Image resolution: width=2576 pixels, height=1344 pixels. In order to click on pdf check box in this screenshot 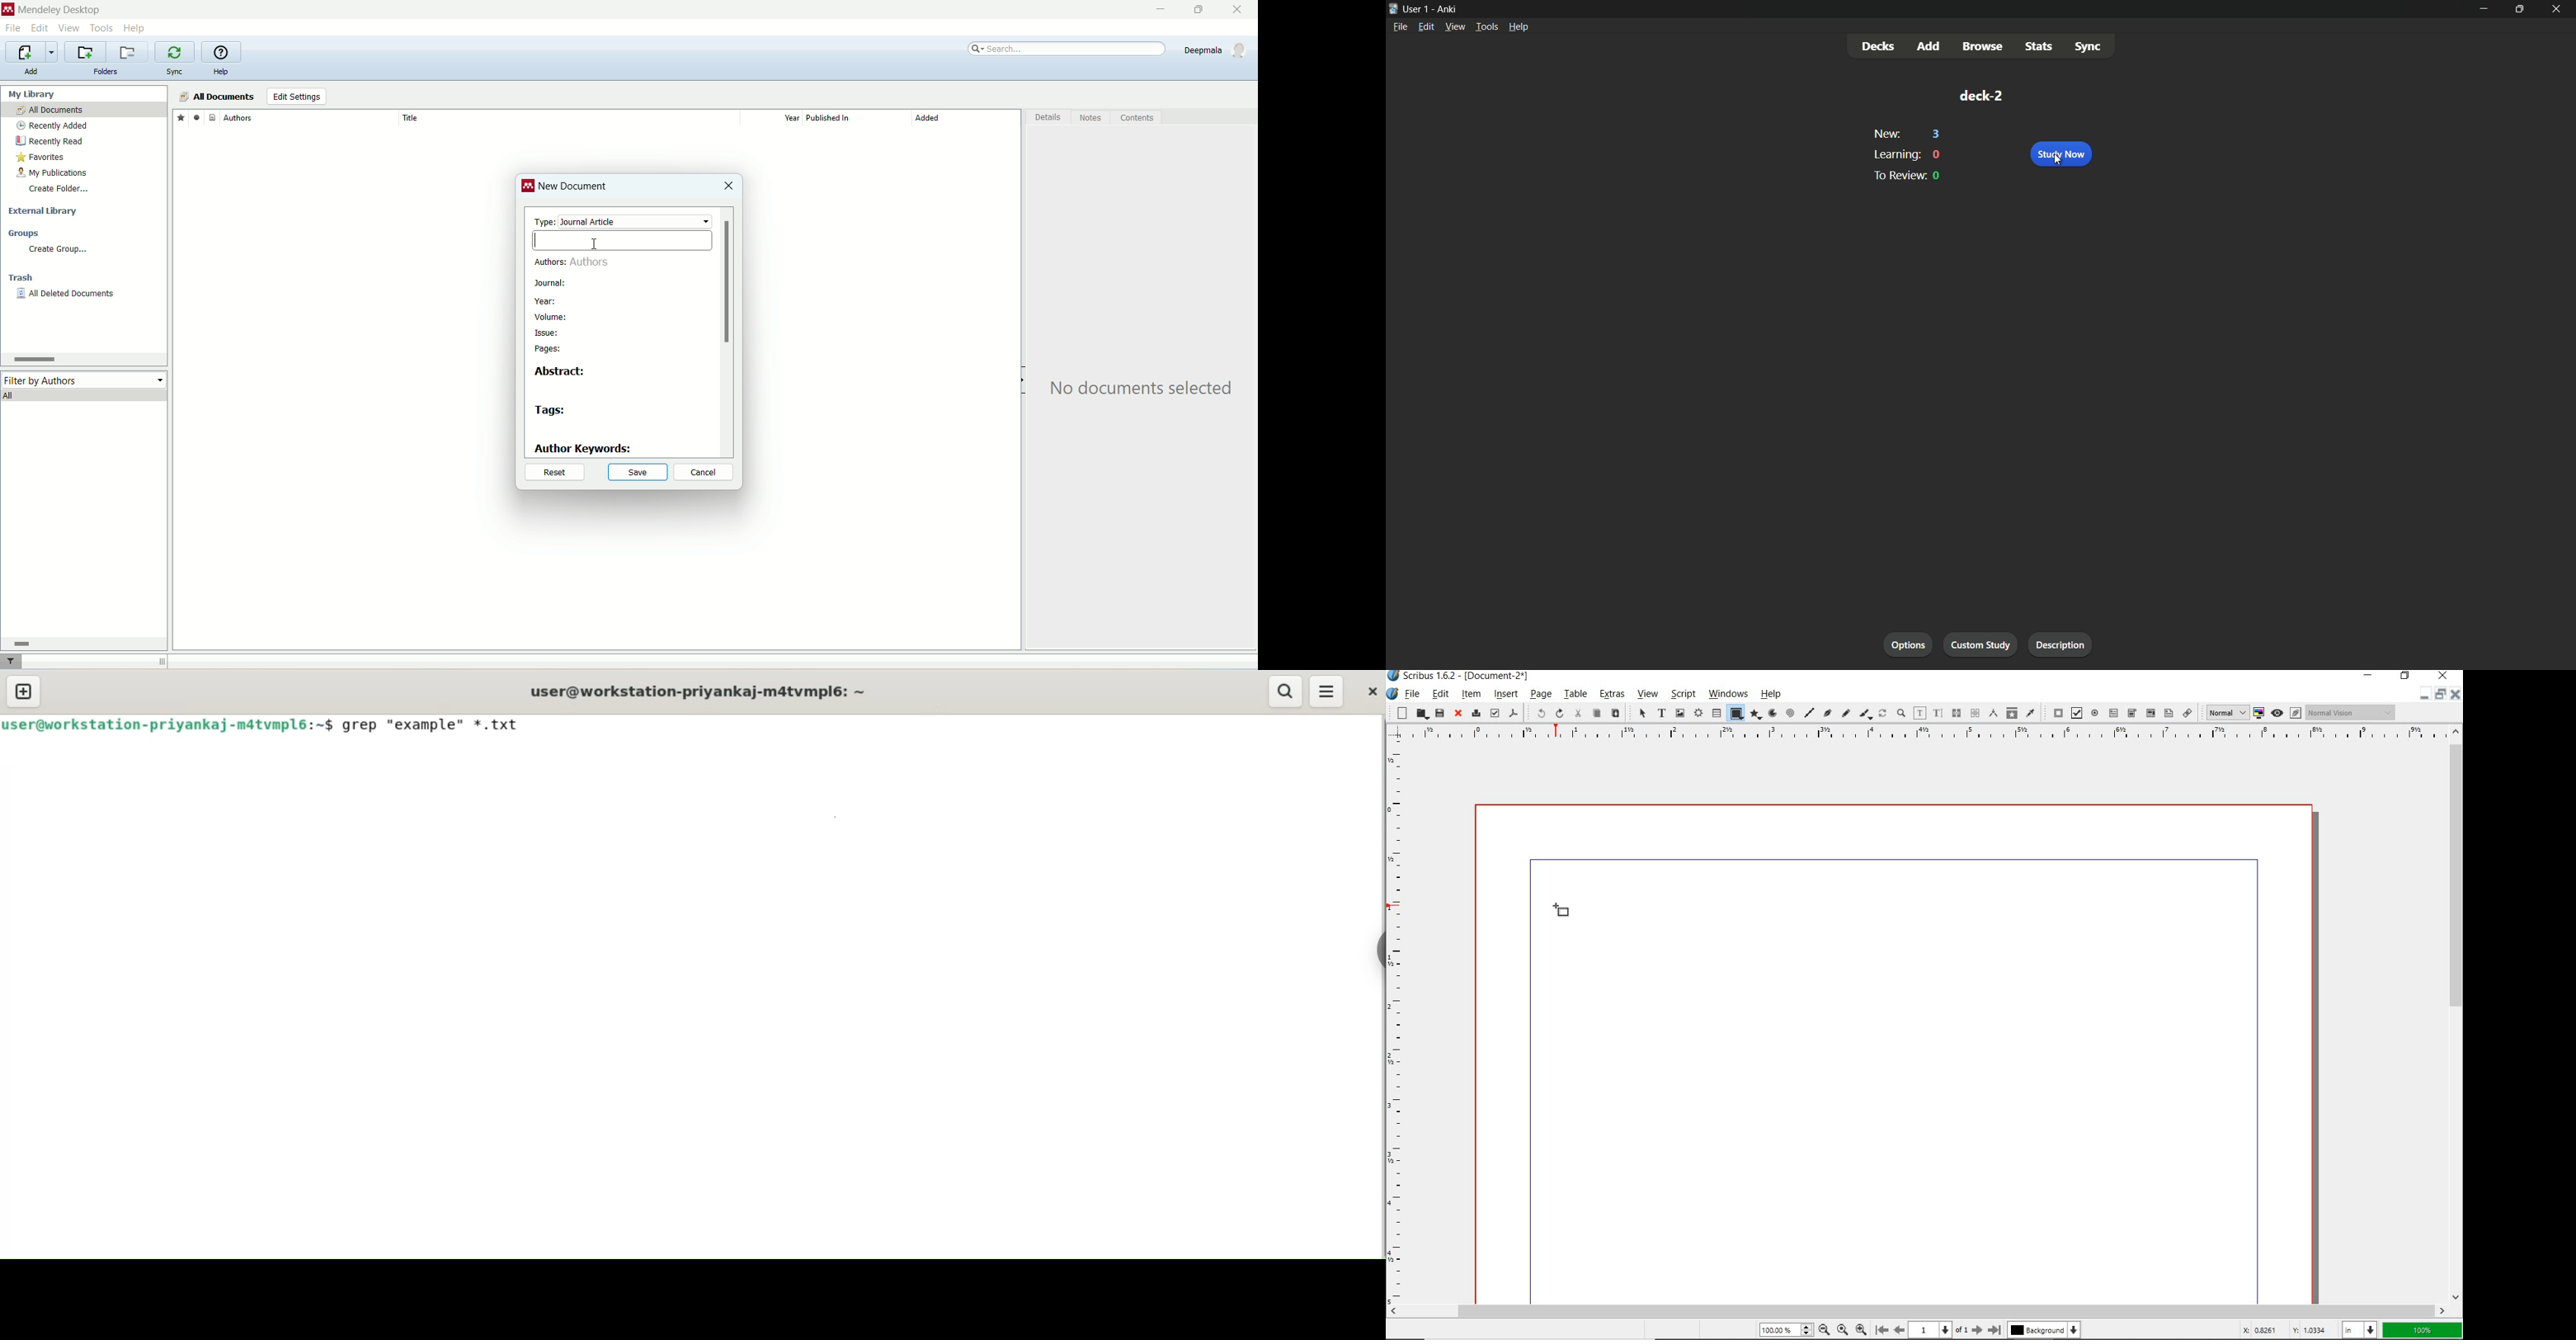, I will do `click(2075, 712)`.